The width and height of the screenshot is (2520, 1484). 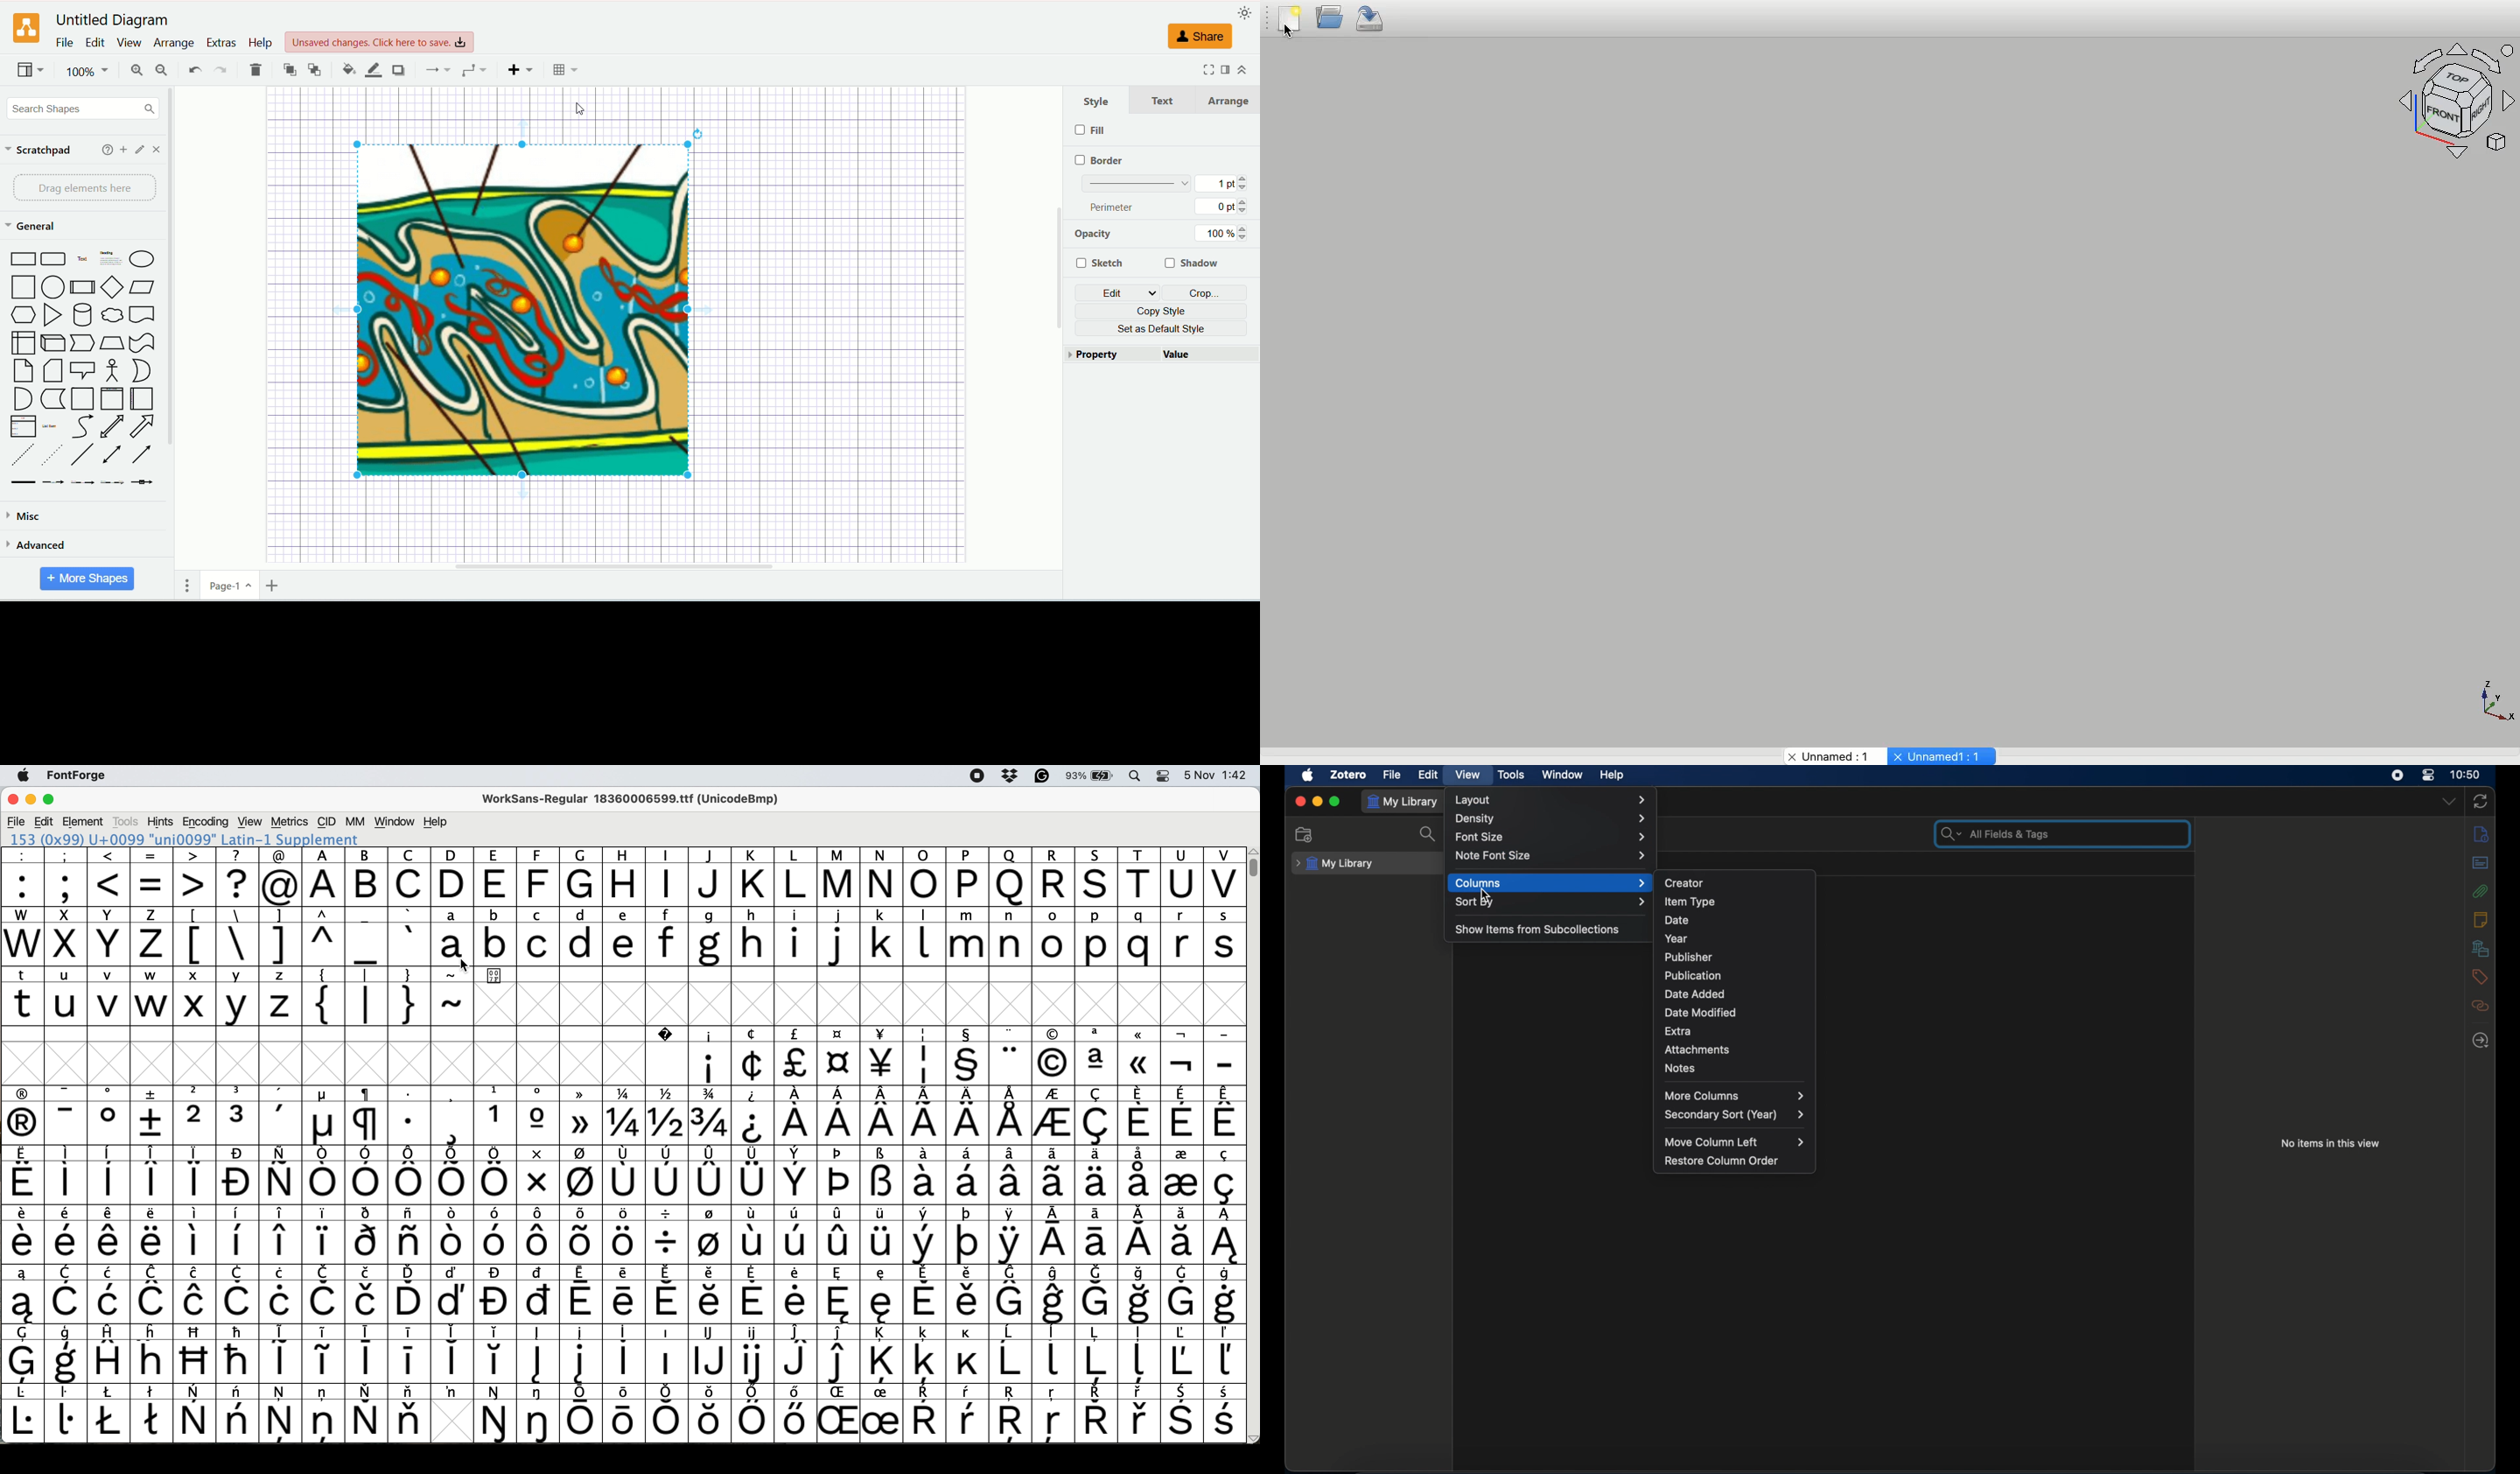 I want to click on libraries, so click(x=2480, y=948).